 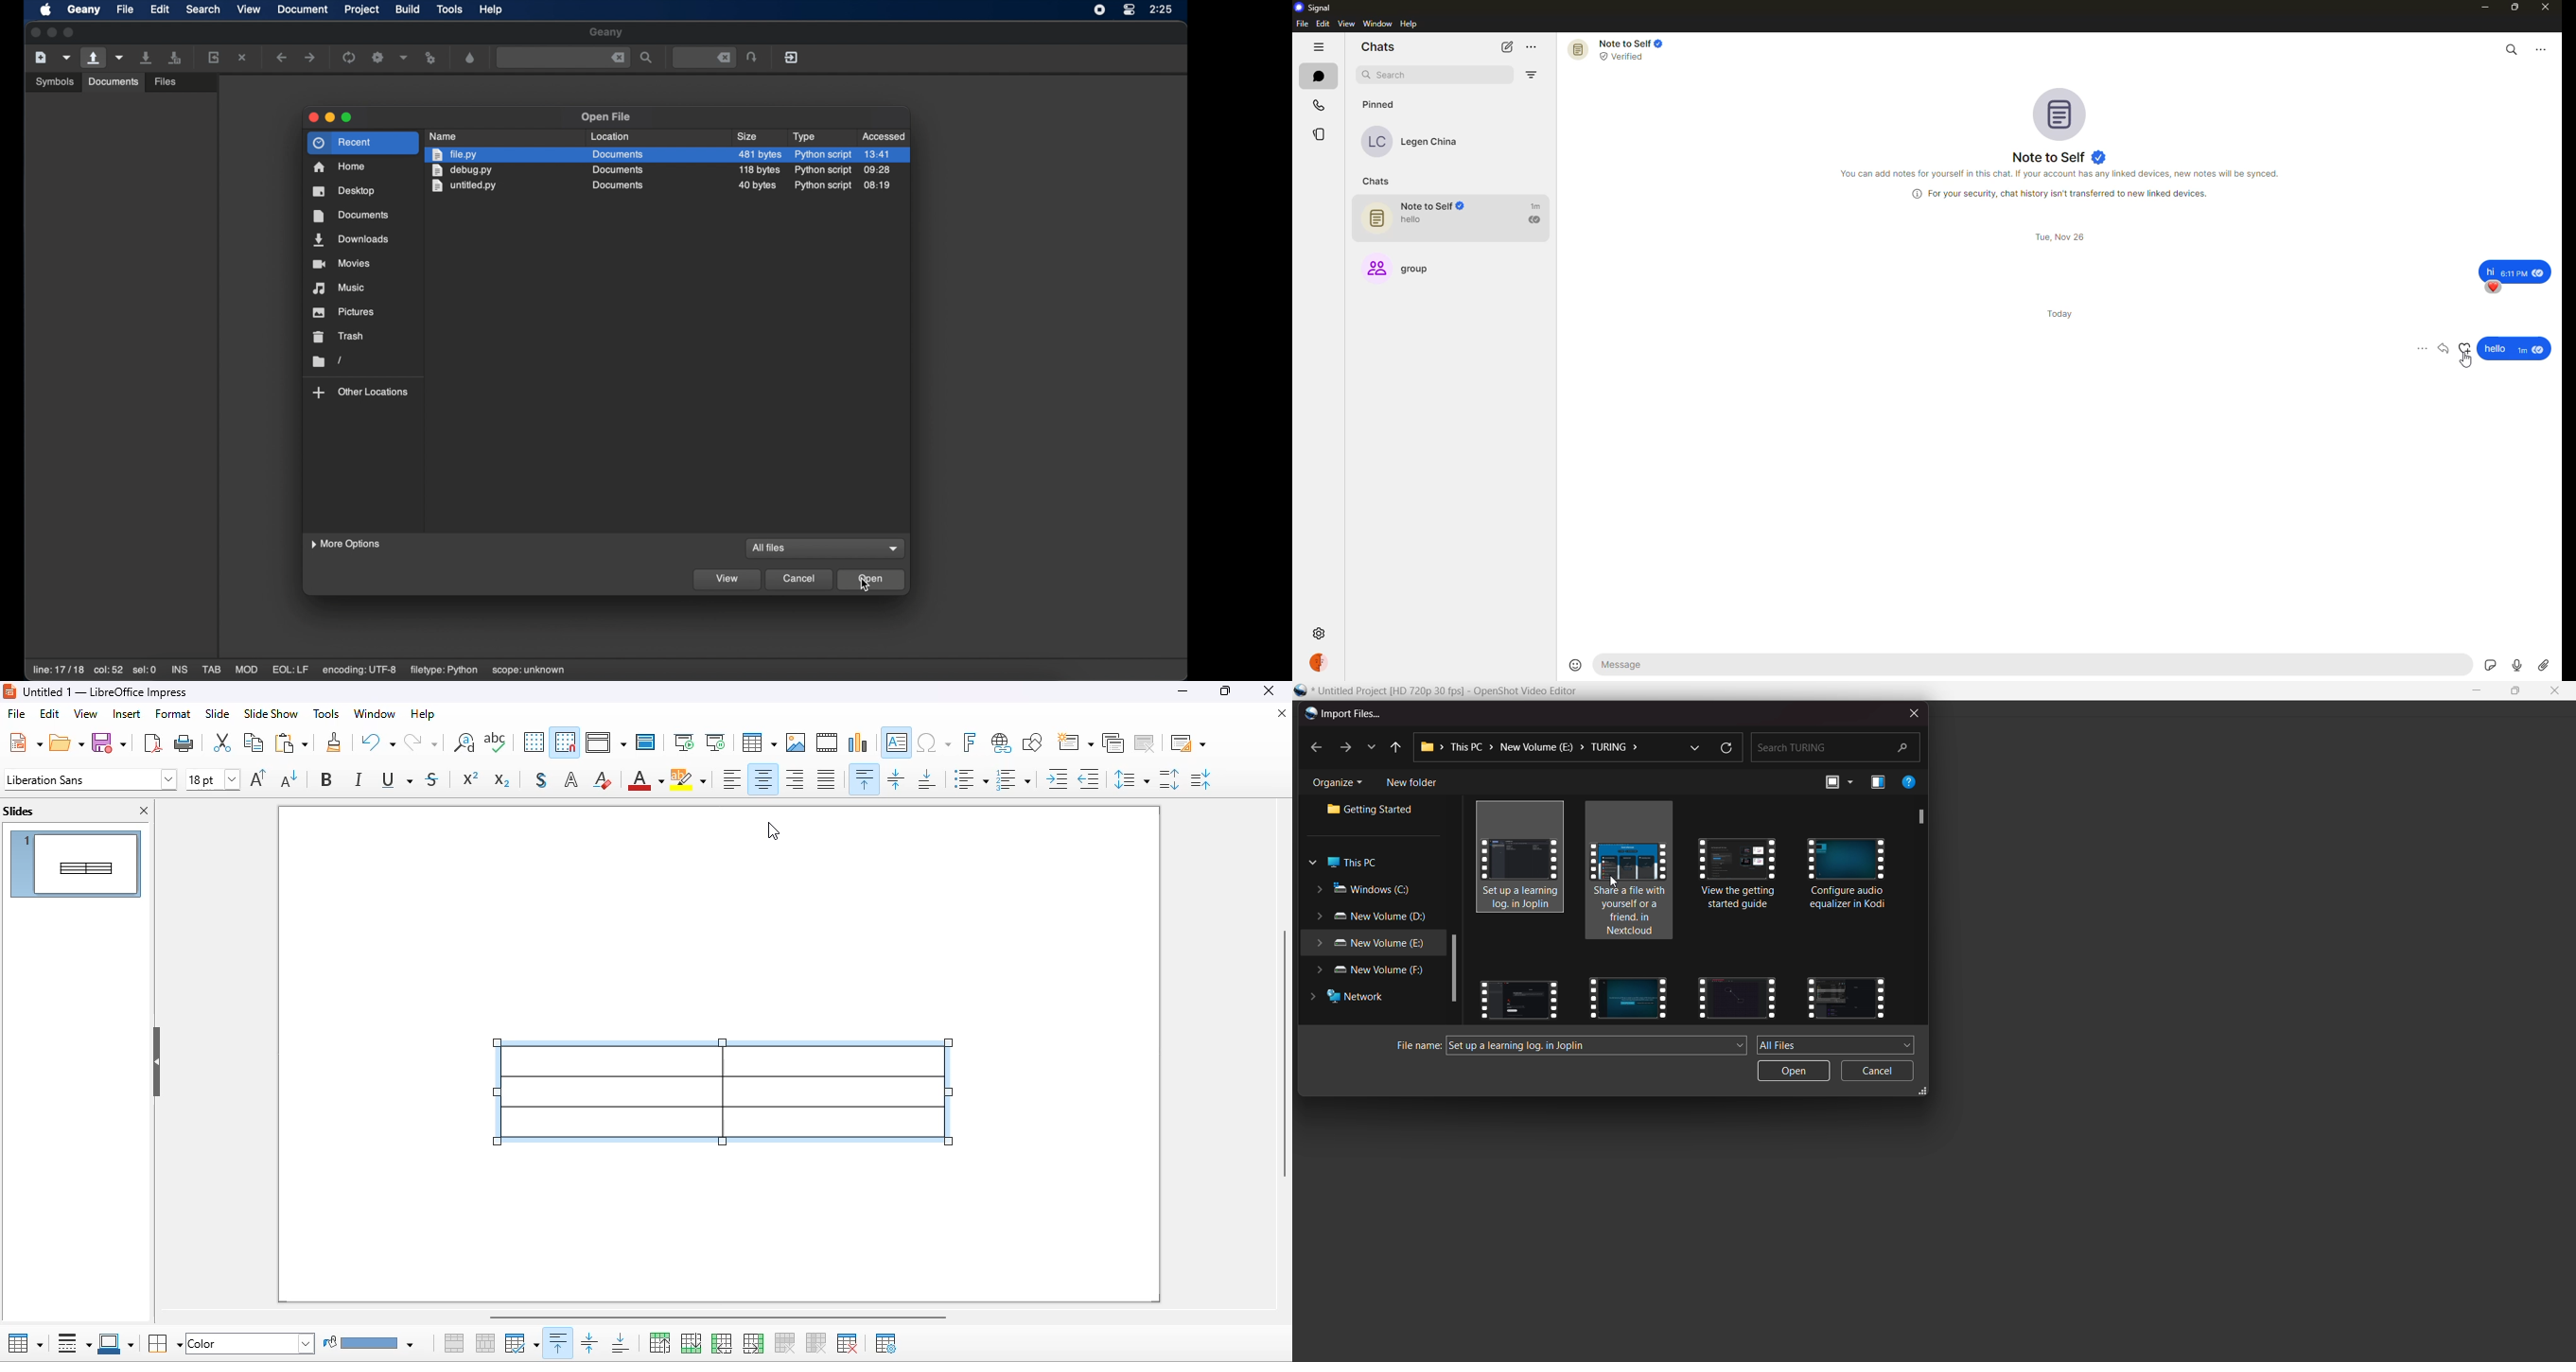 I want to click on apple icon, so click(x=46, y=10).